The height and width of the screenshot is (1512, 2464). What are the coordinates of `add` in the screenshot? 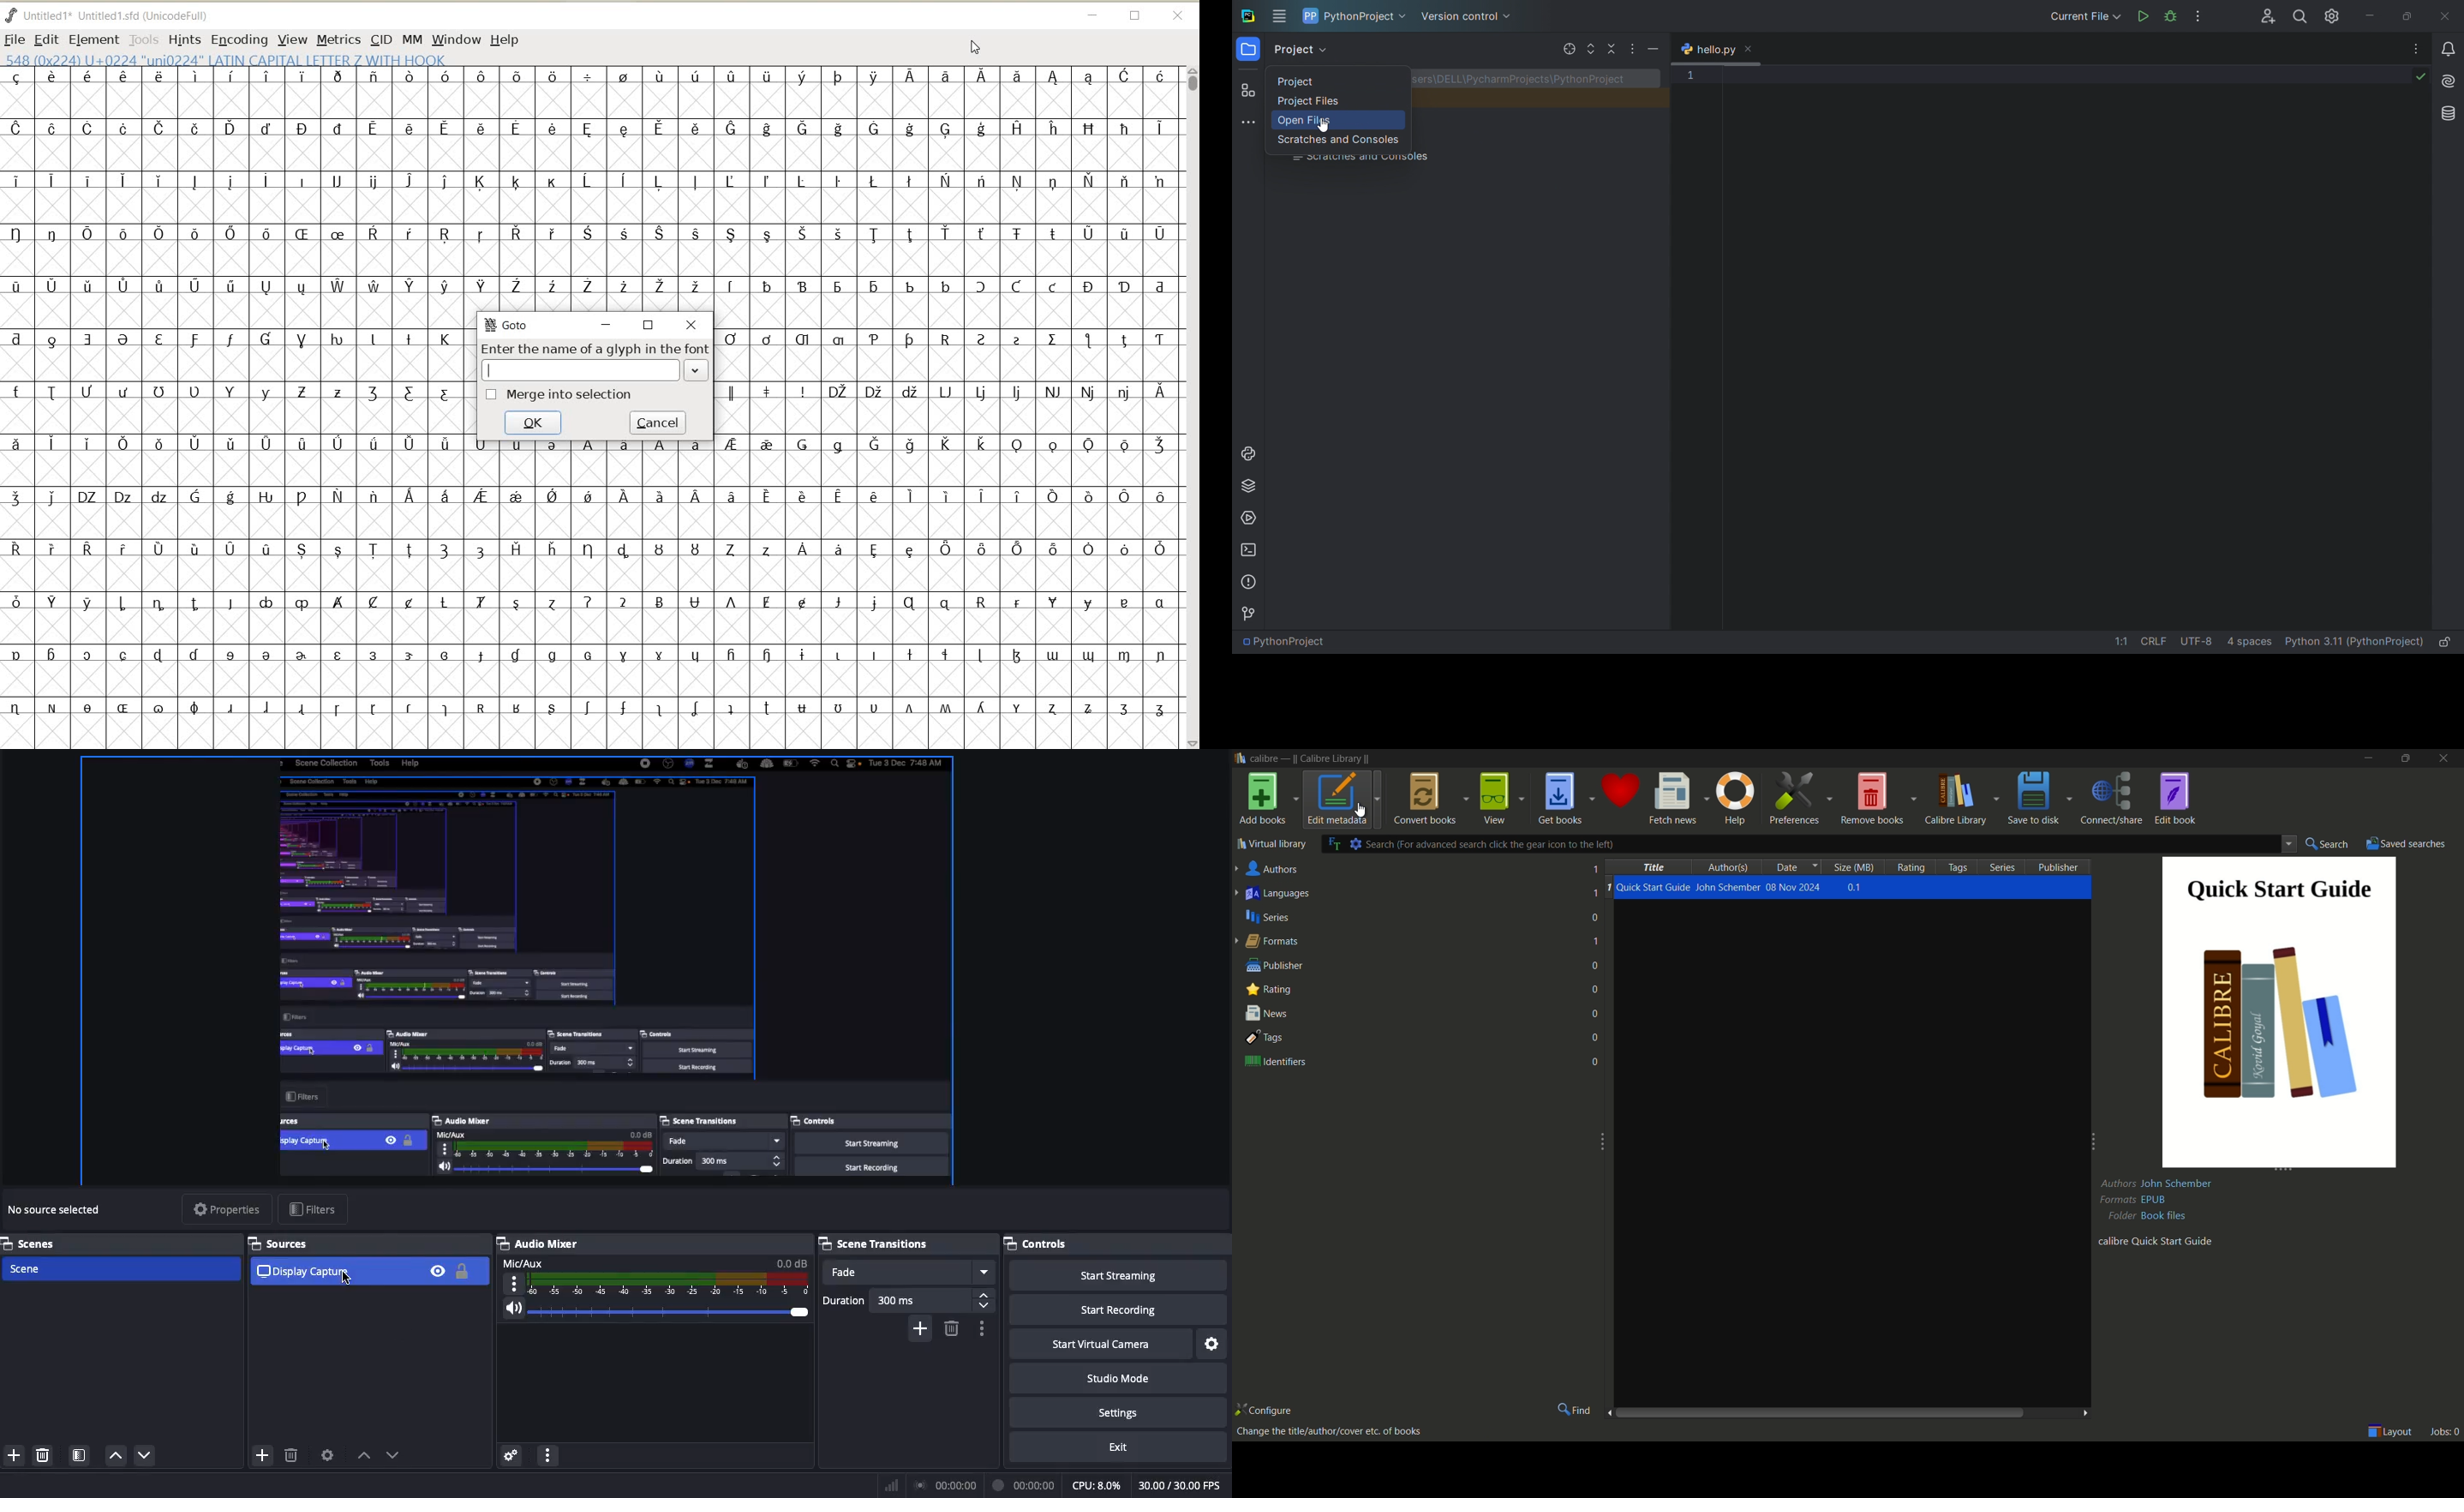 It's located at (261, 1459).